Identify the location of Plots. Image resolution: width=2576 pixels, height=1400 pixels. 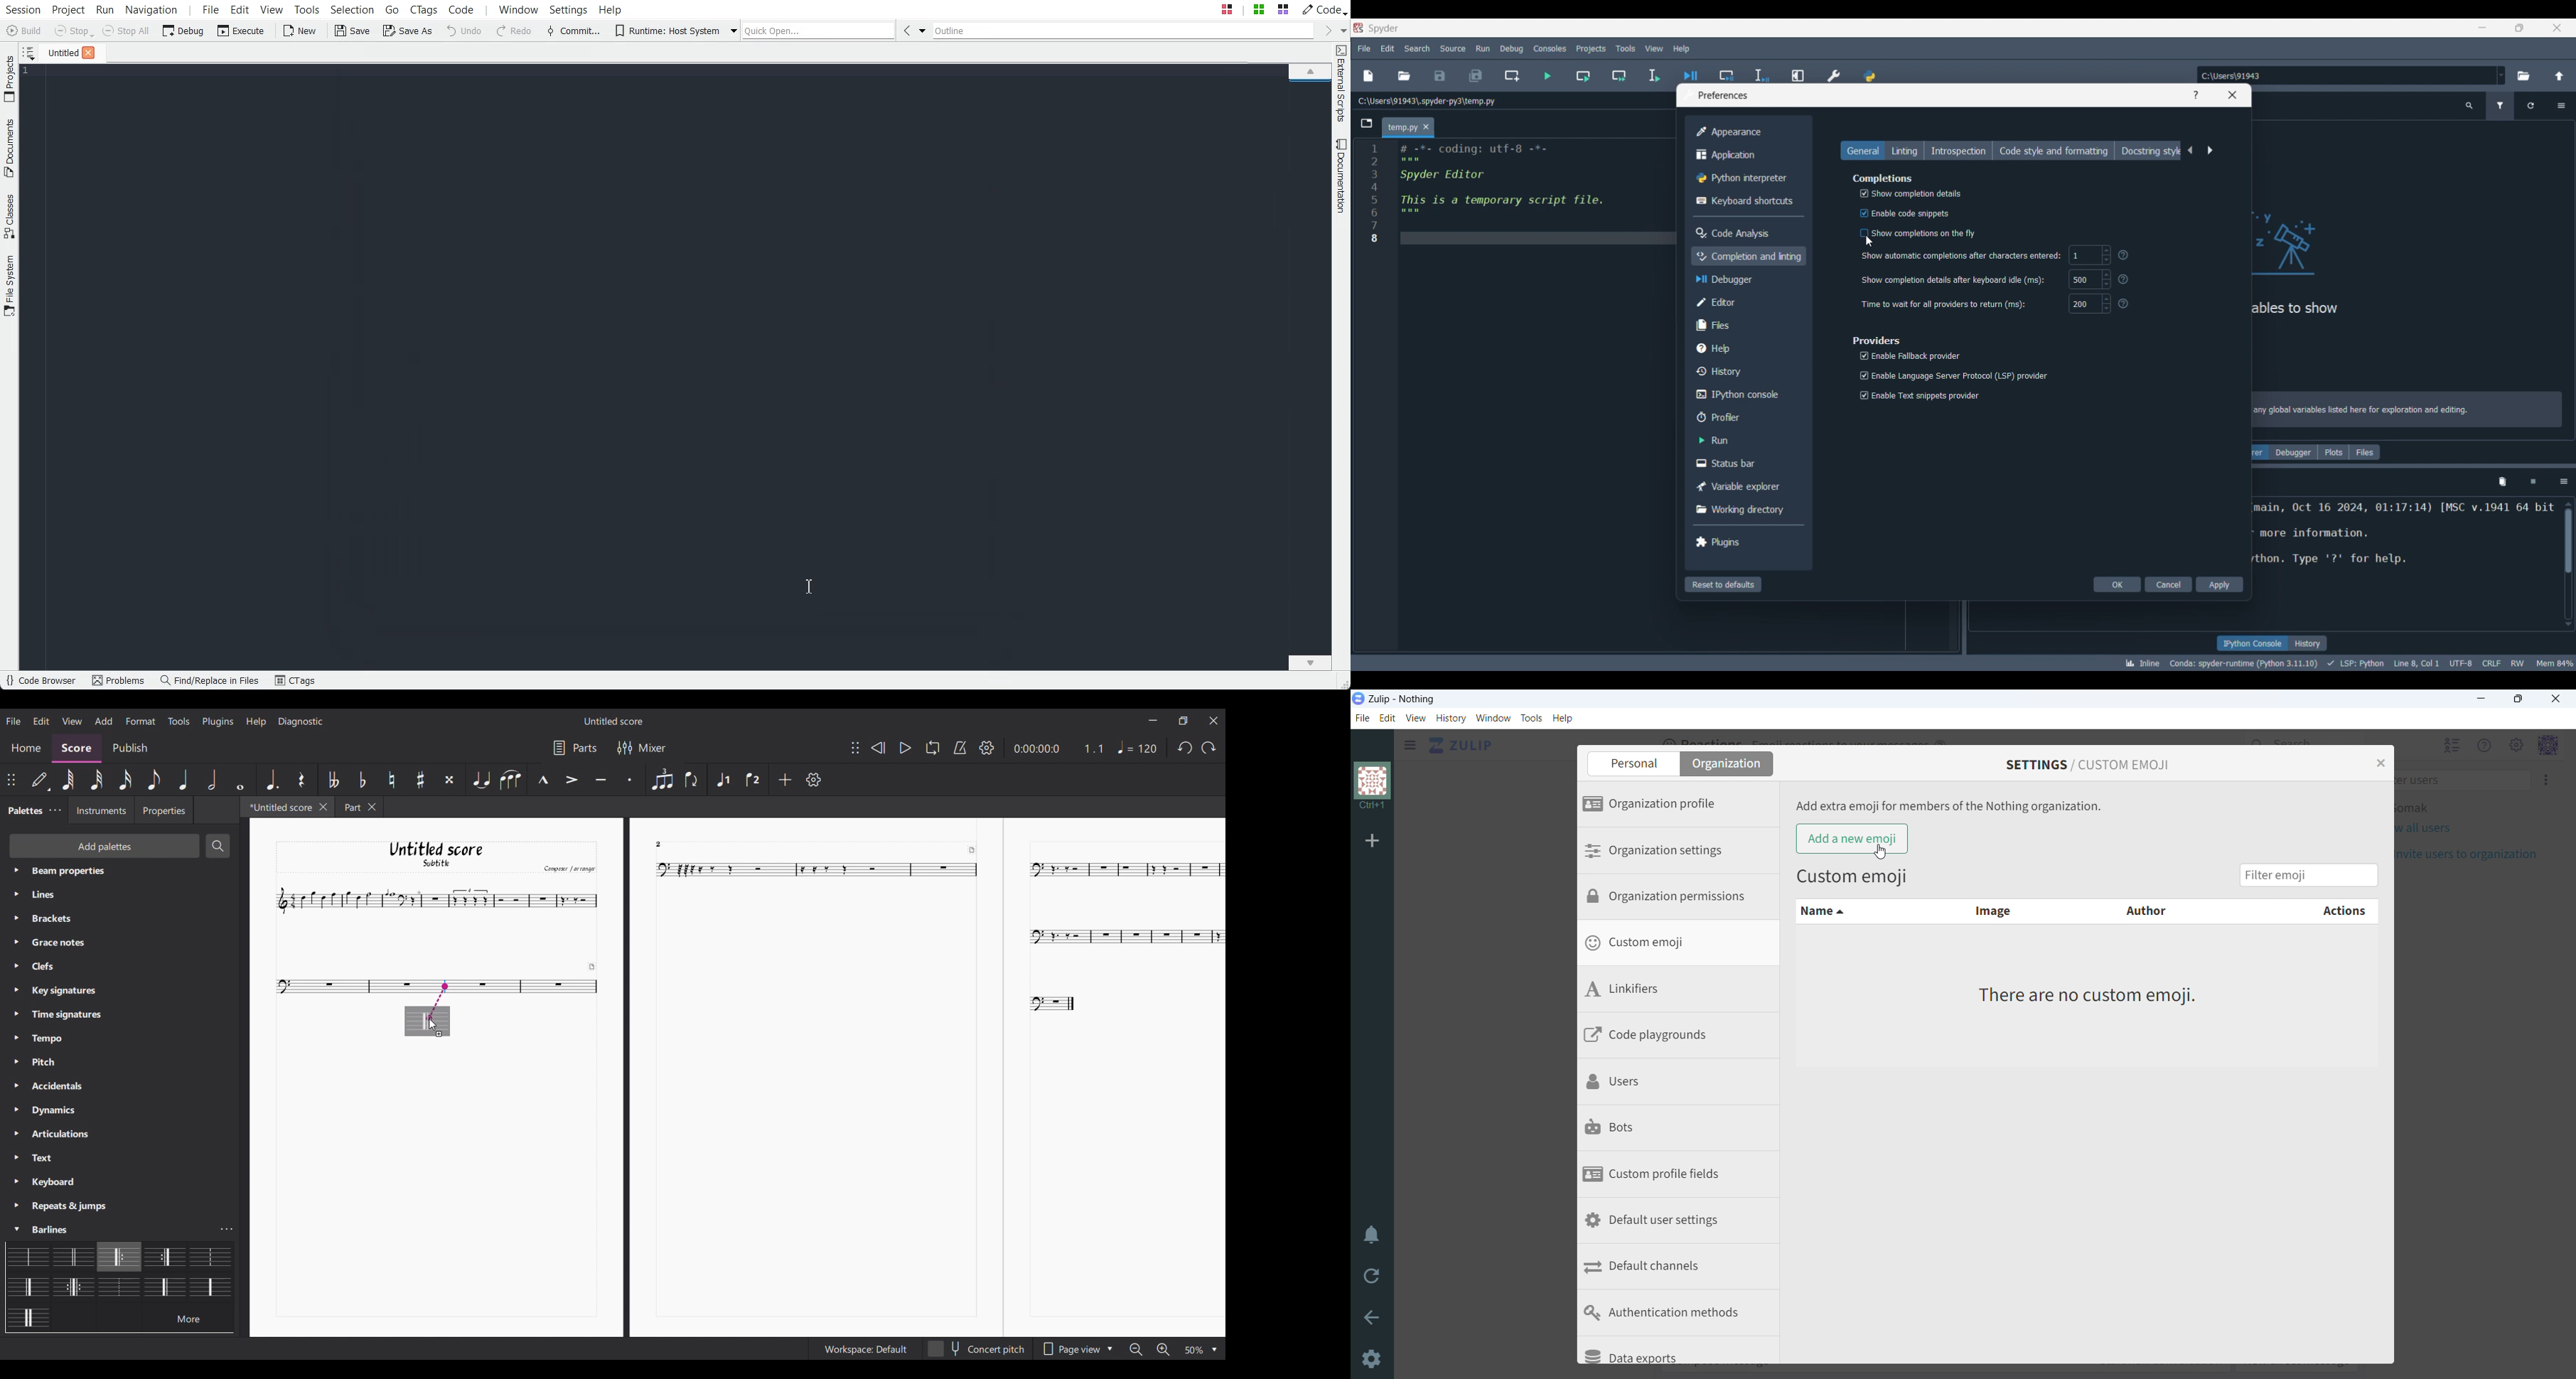
(2334, 452).